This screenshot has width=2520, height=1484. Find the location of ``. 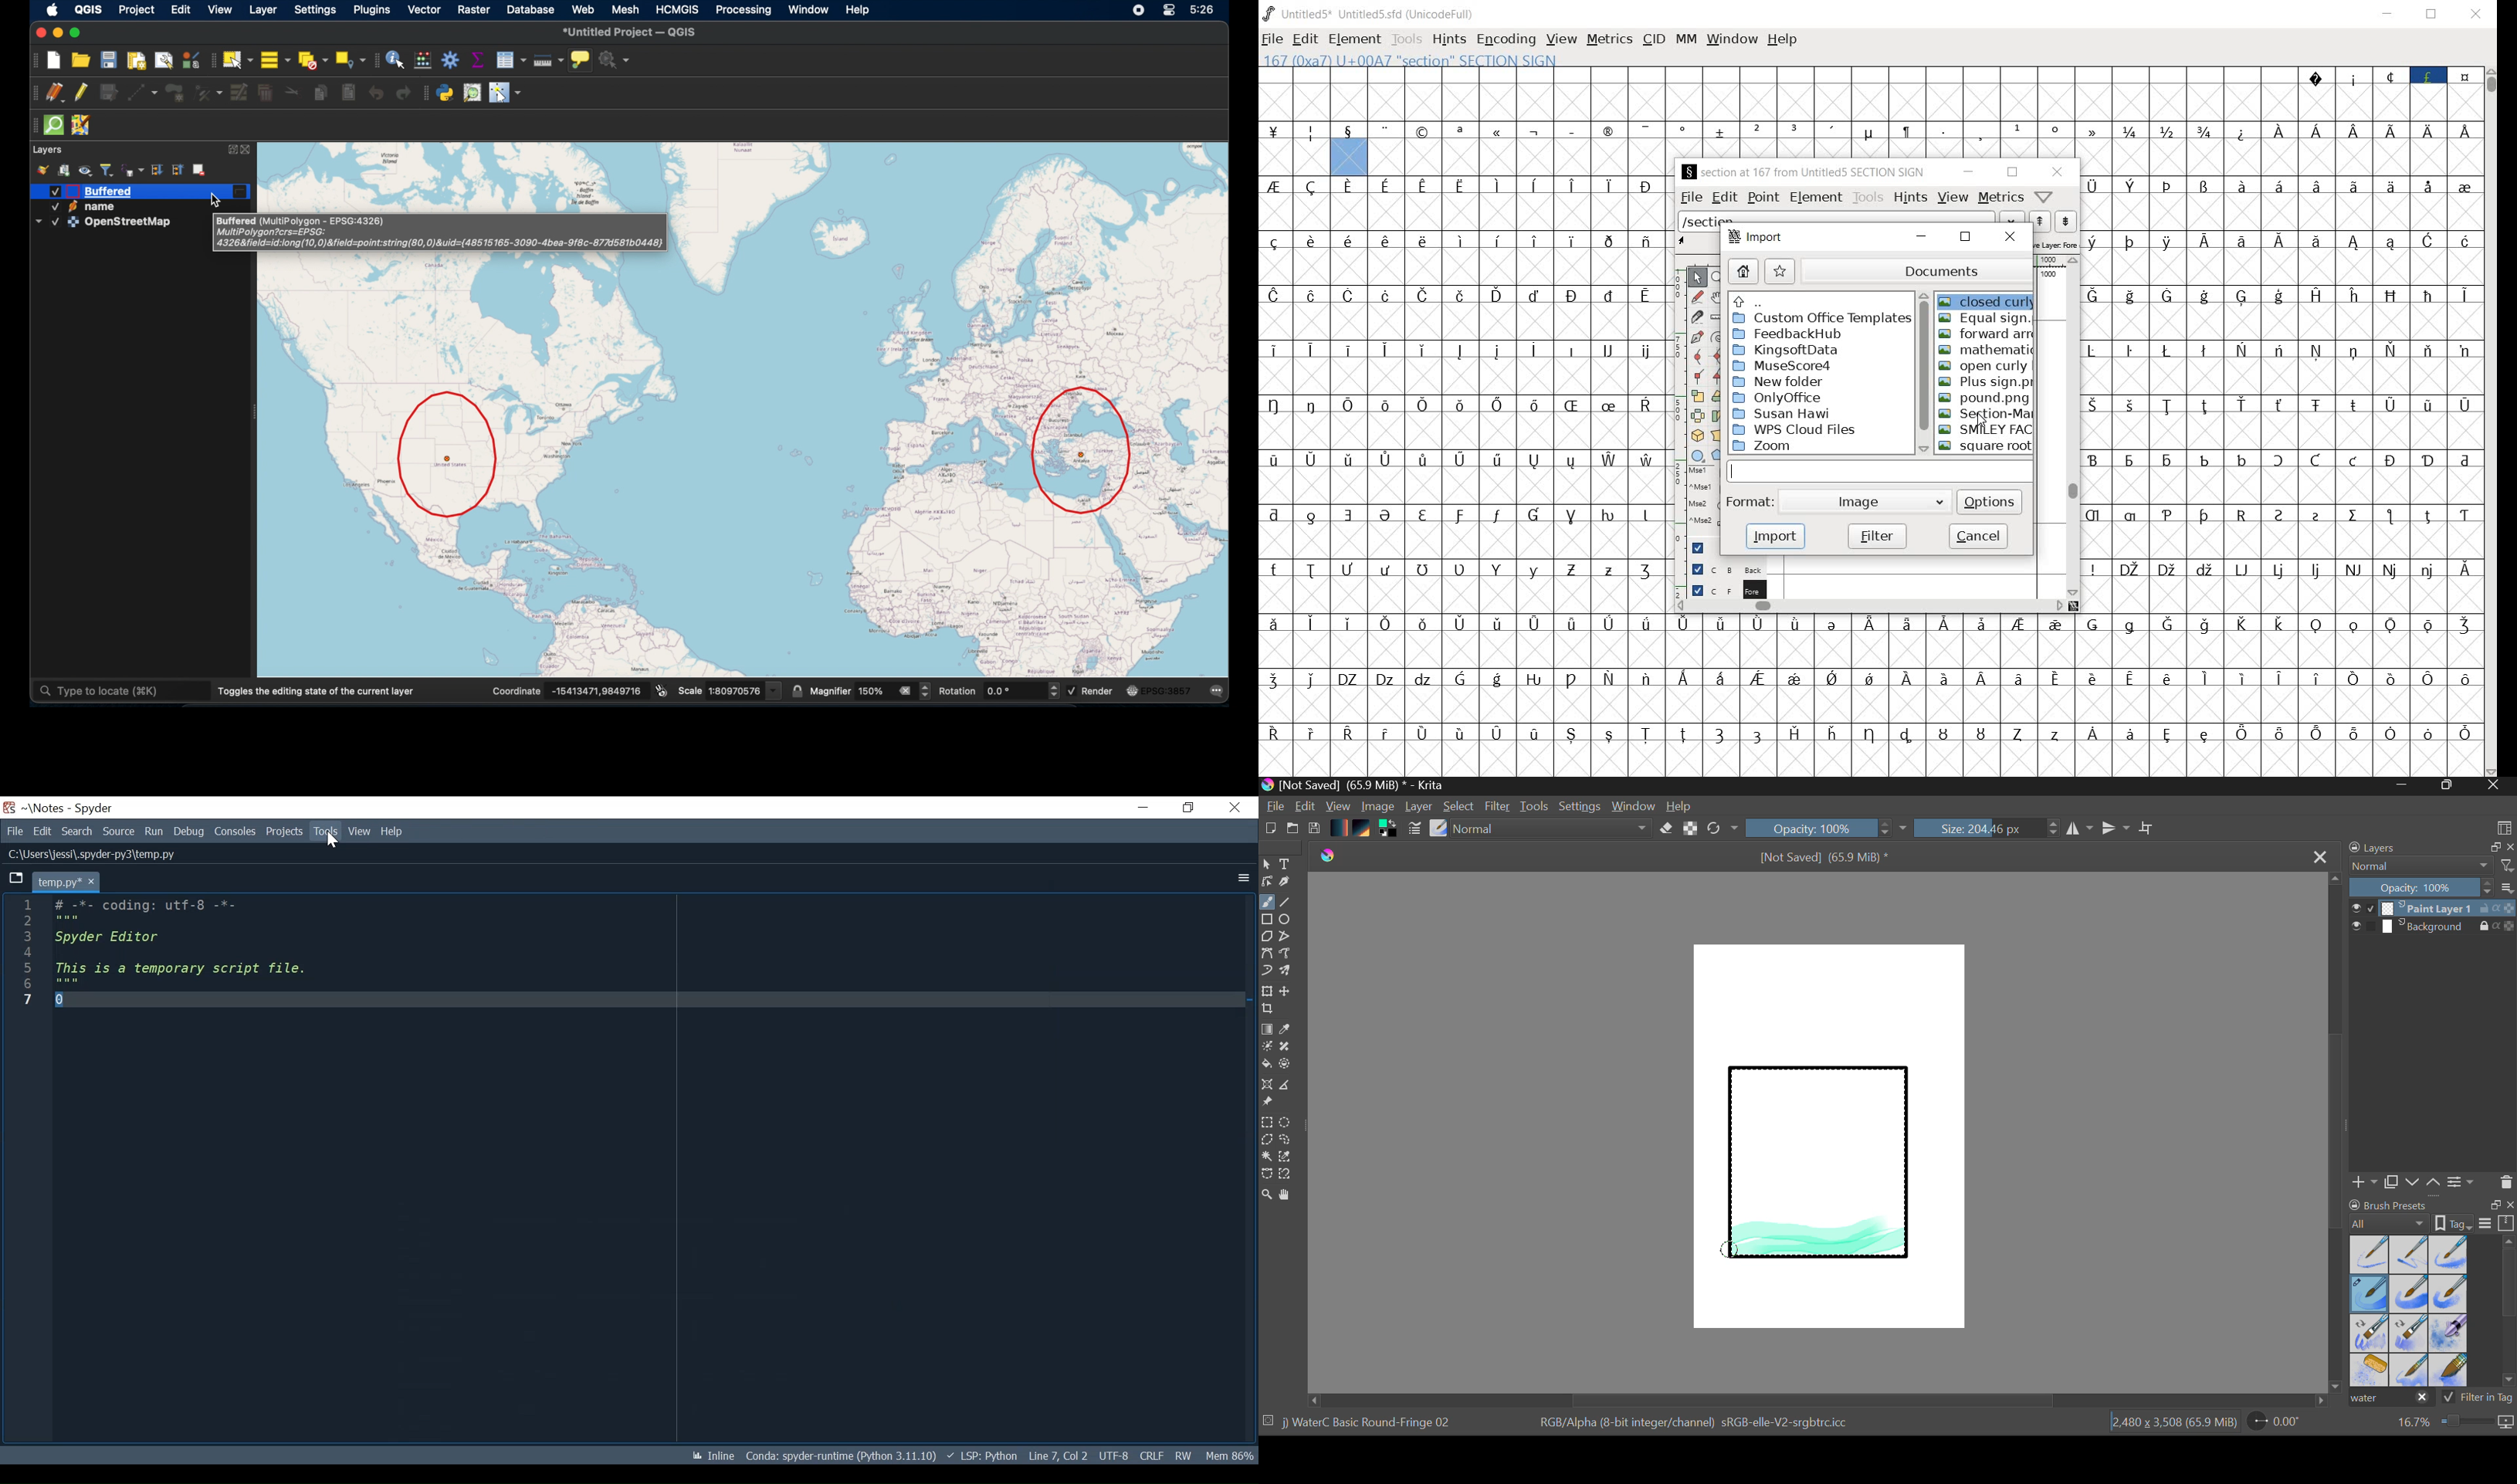

 is located at coordinates (1466, 347).